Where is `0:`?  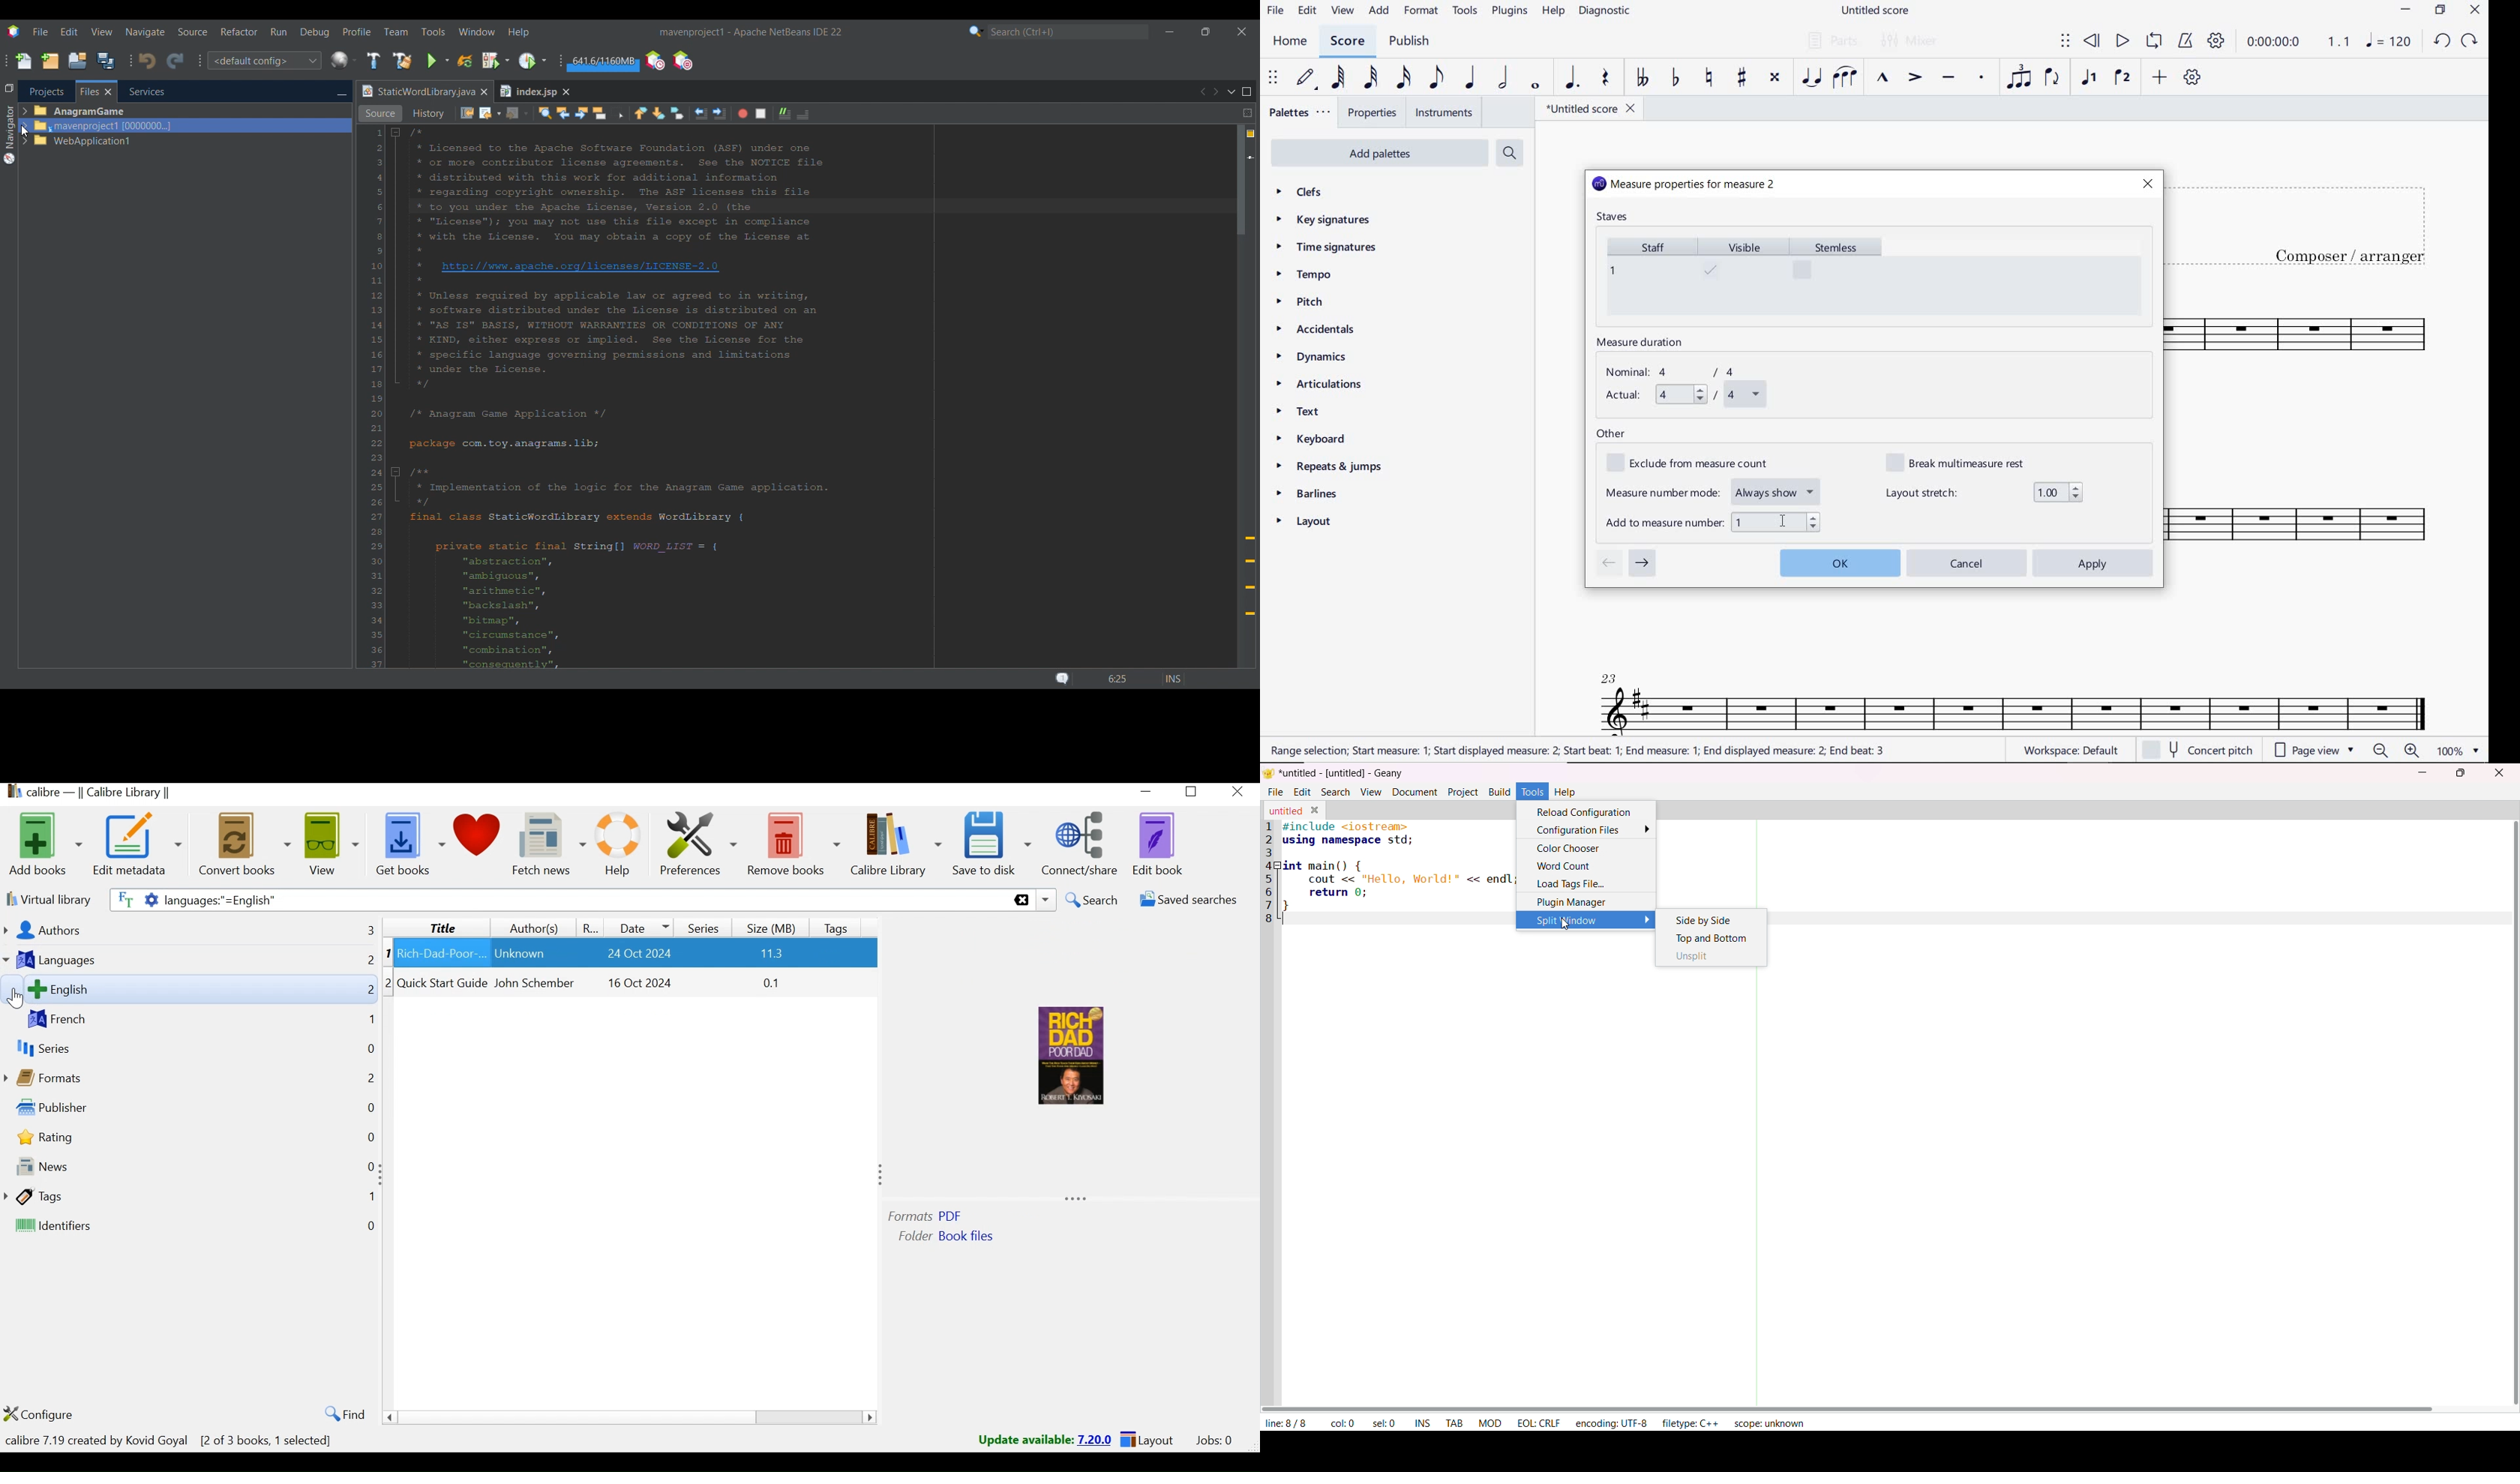 0: is located at coordinates (368, 1168).